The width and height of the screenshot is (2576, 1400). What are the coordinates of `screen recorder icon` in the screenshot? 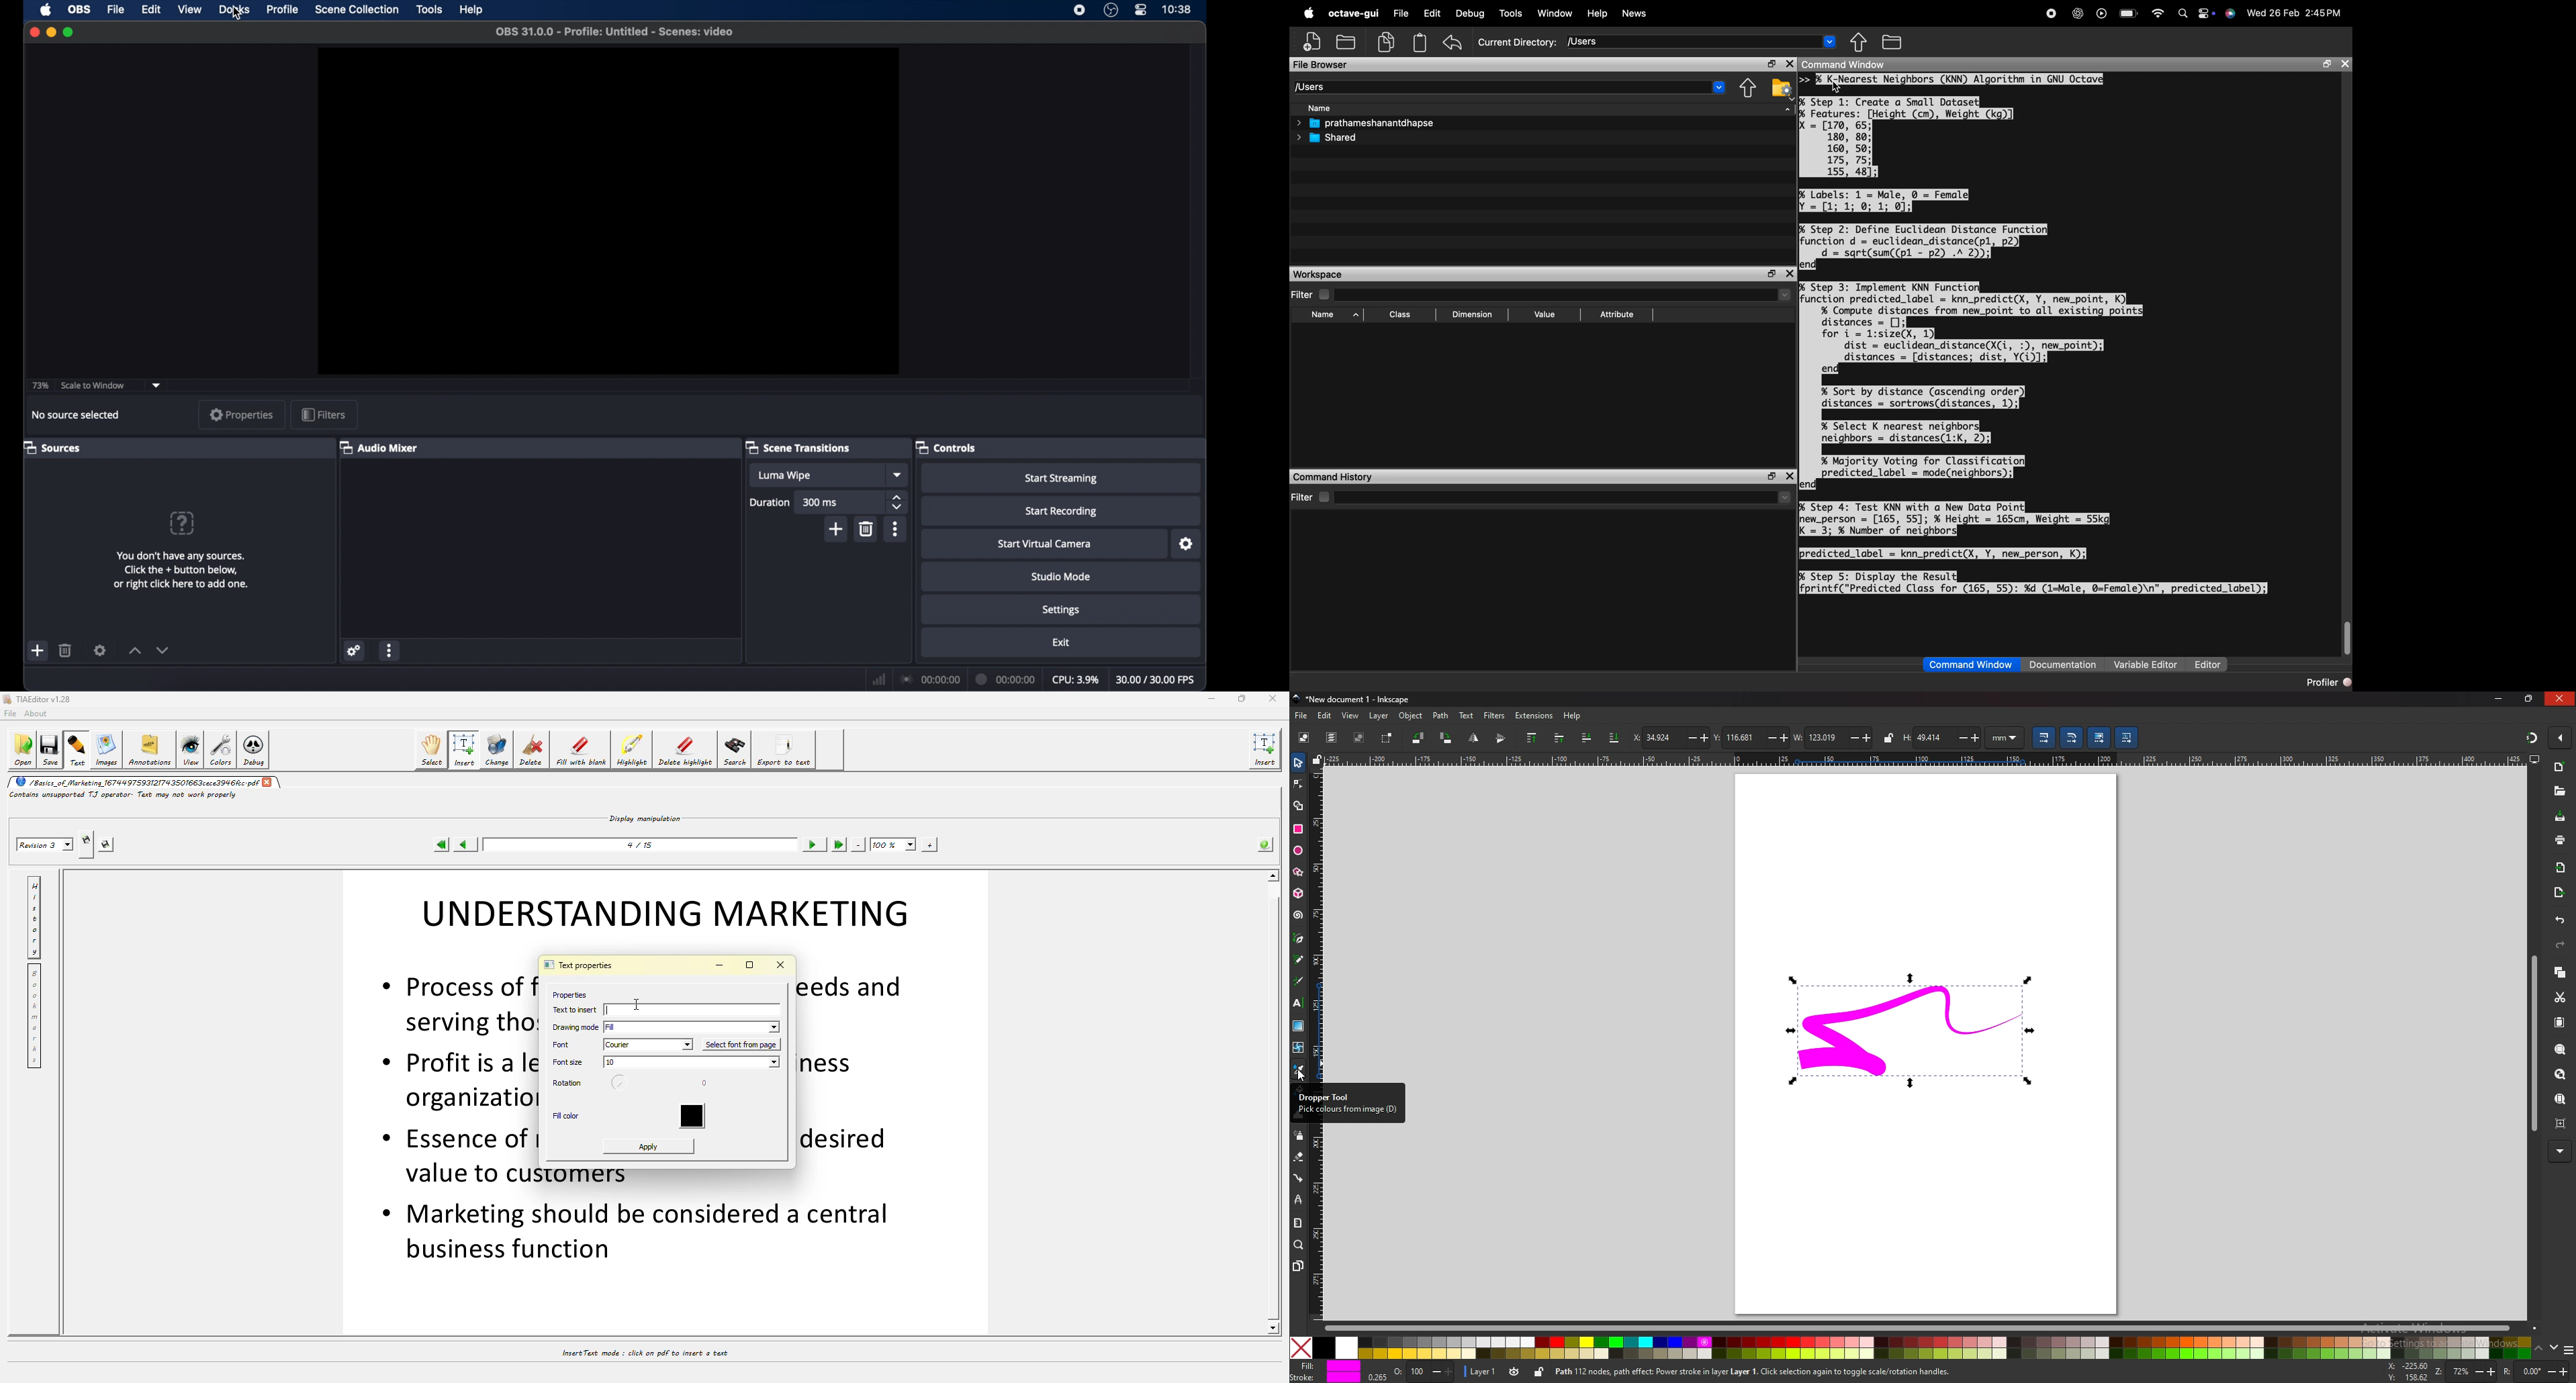 It's located at (1079, 10).